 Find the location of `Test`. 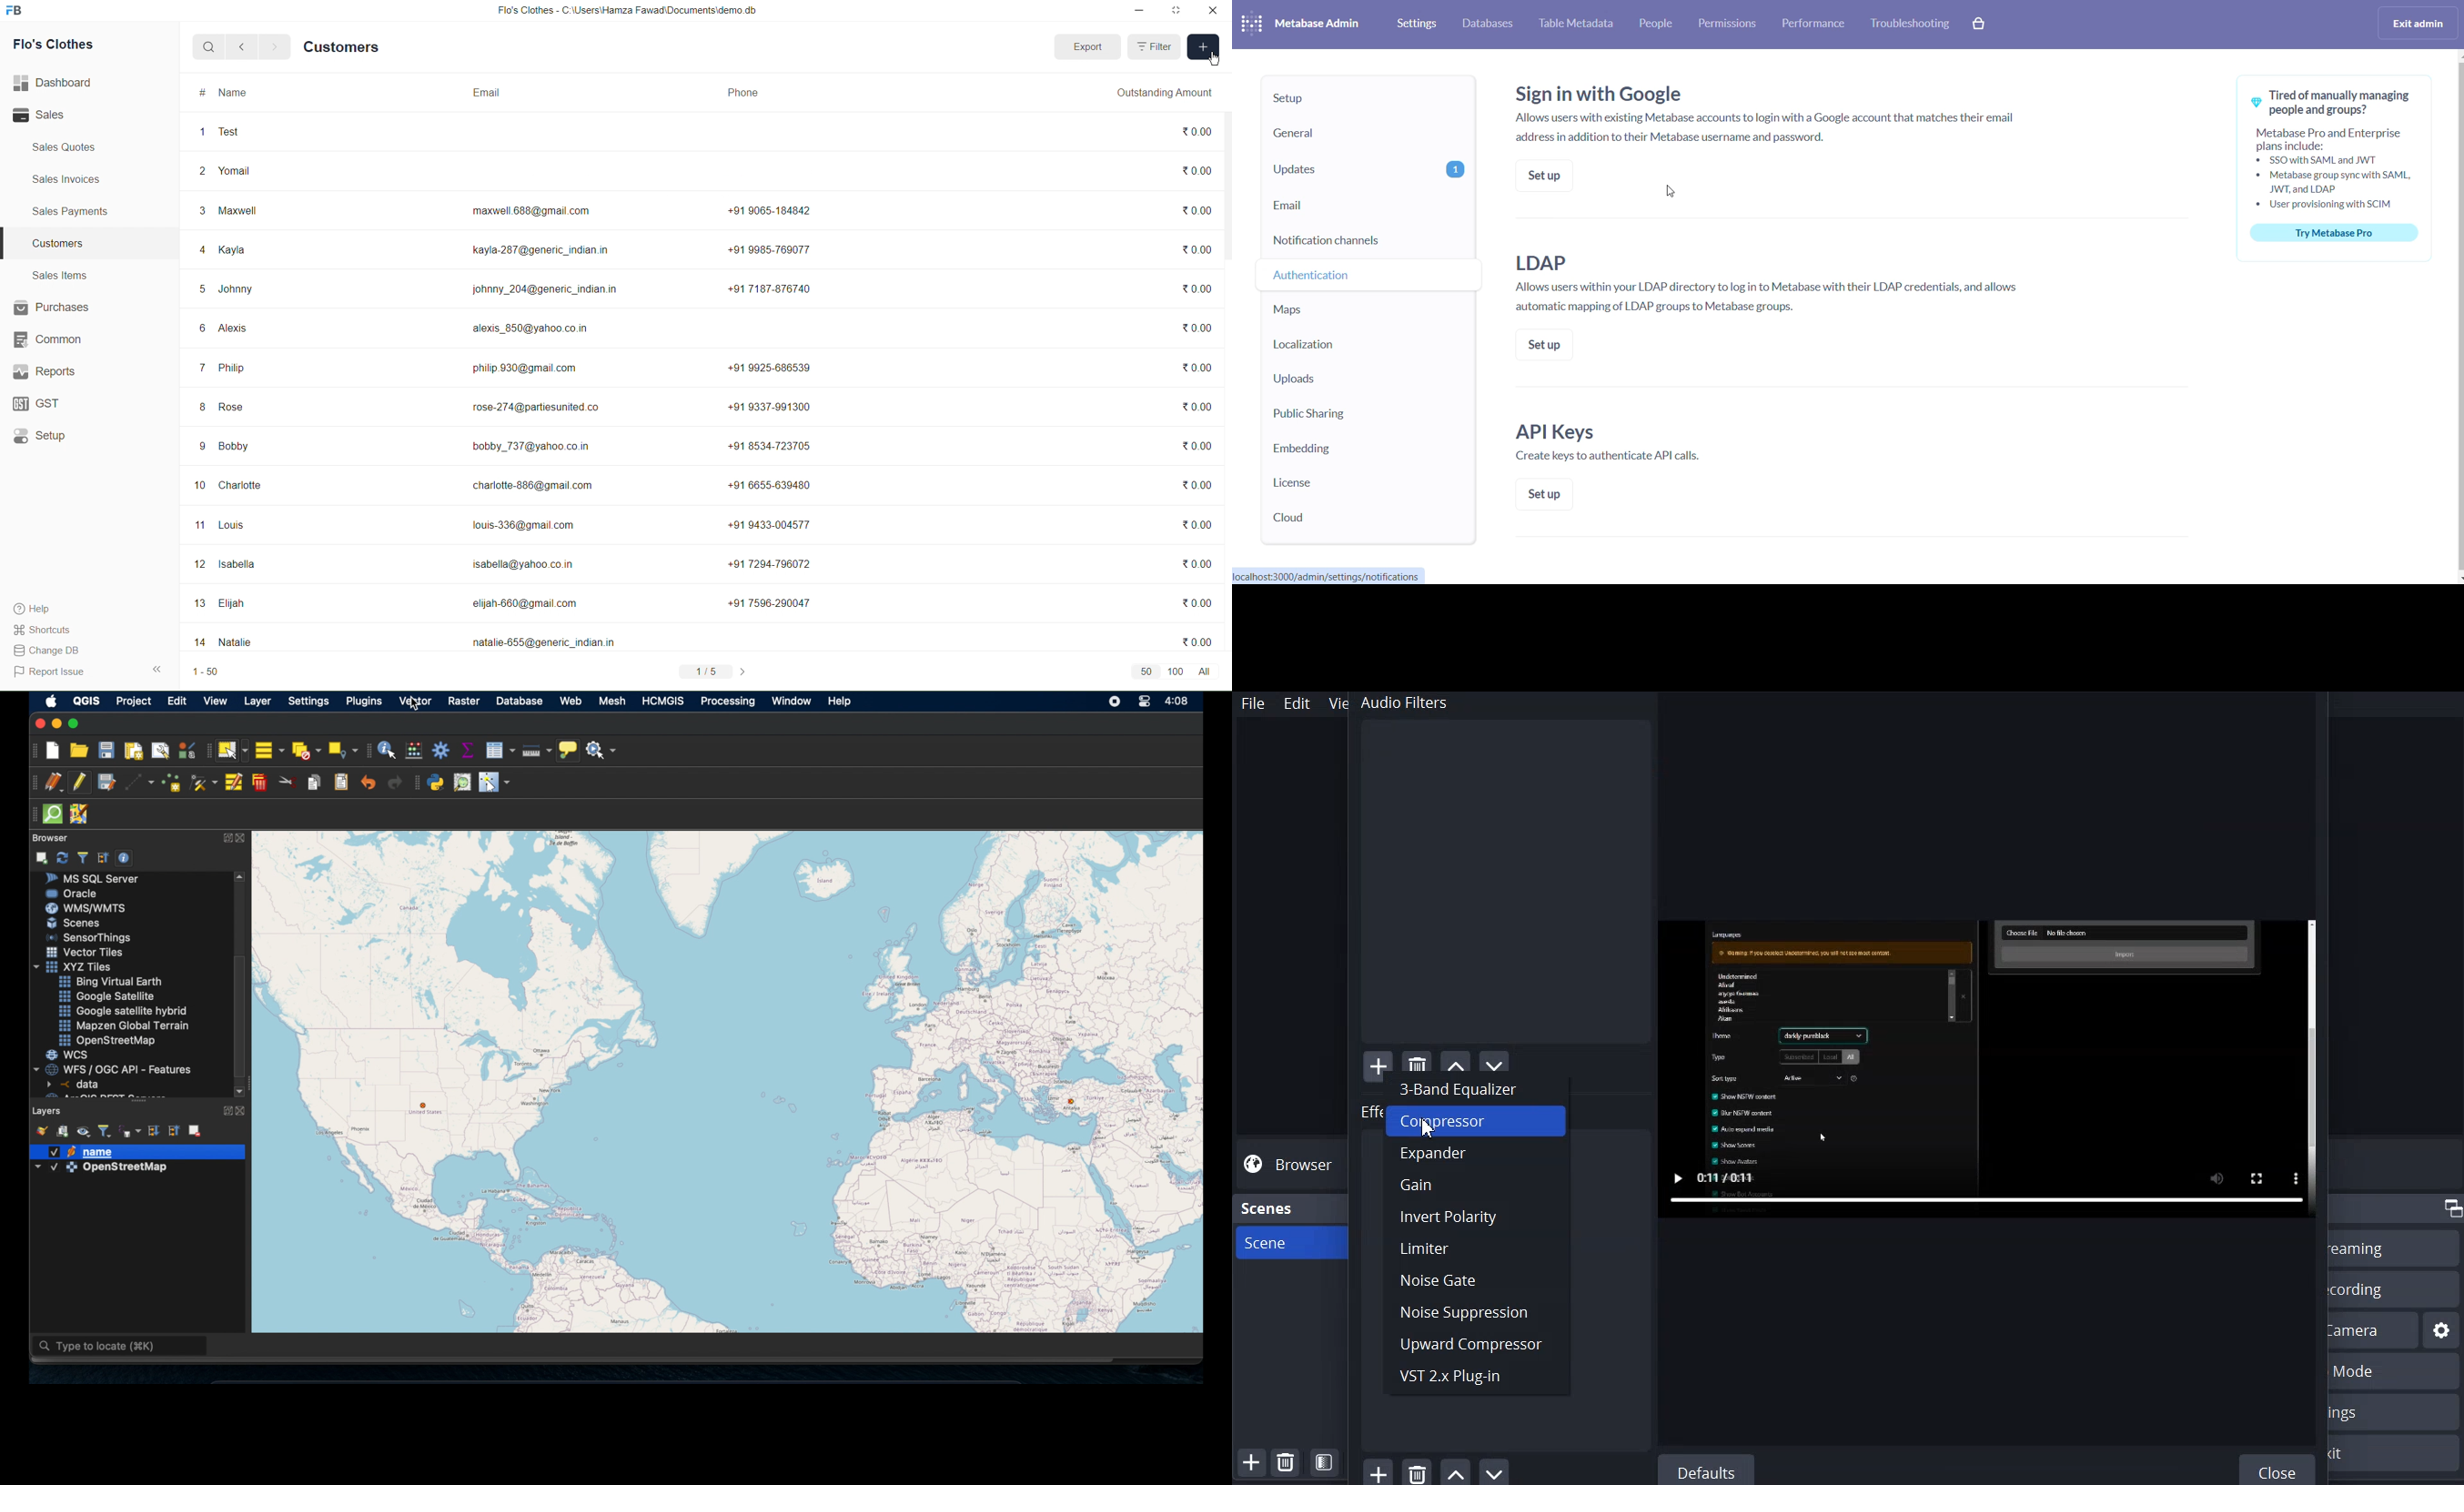

Test is located at coordinates (231, 132).